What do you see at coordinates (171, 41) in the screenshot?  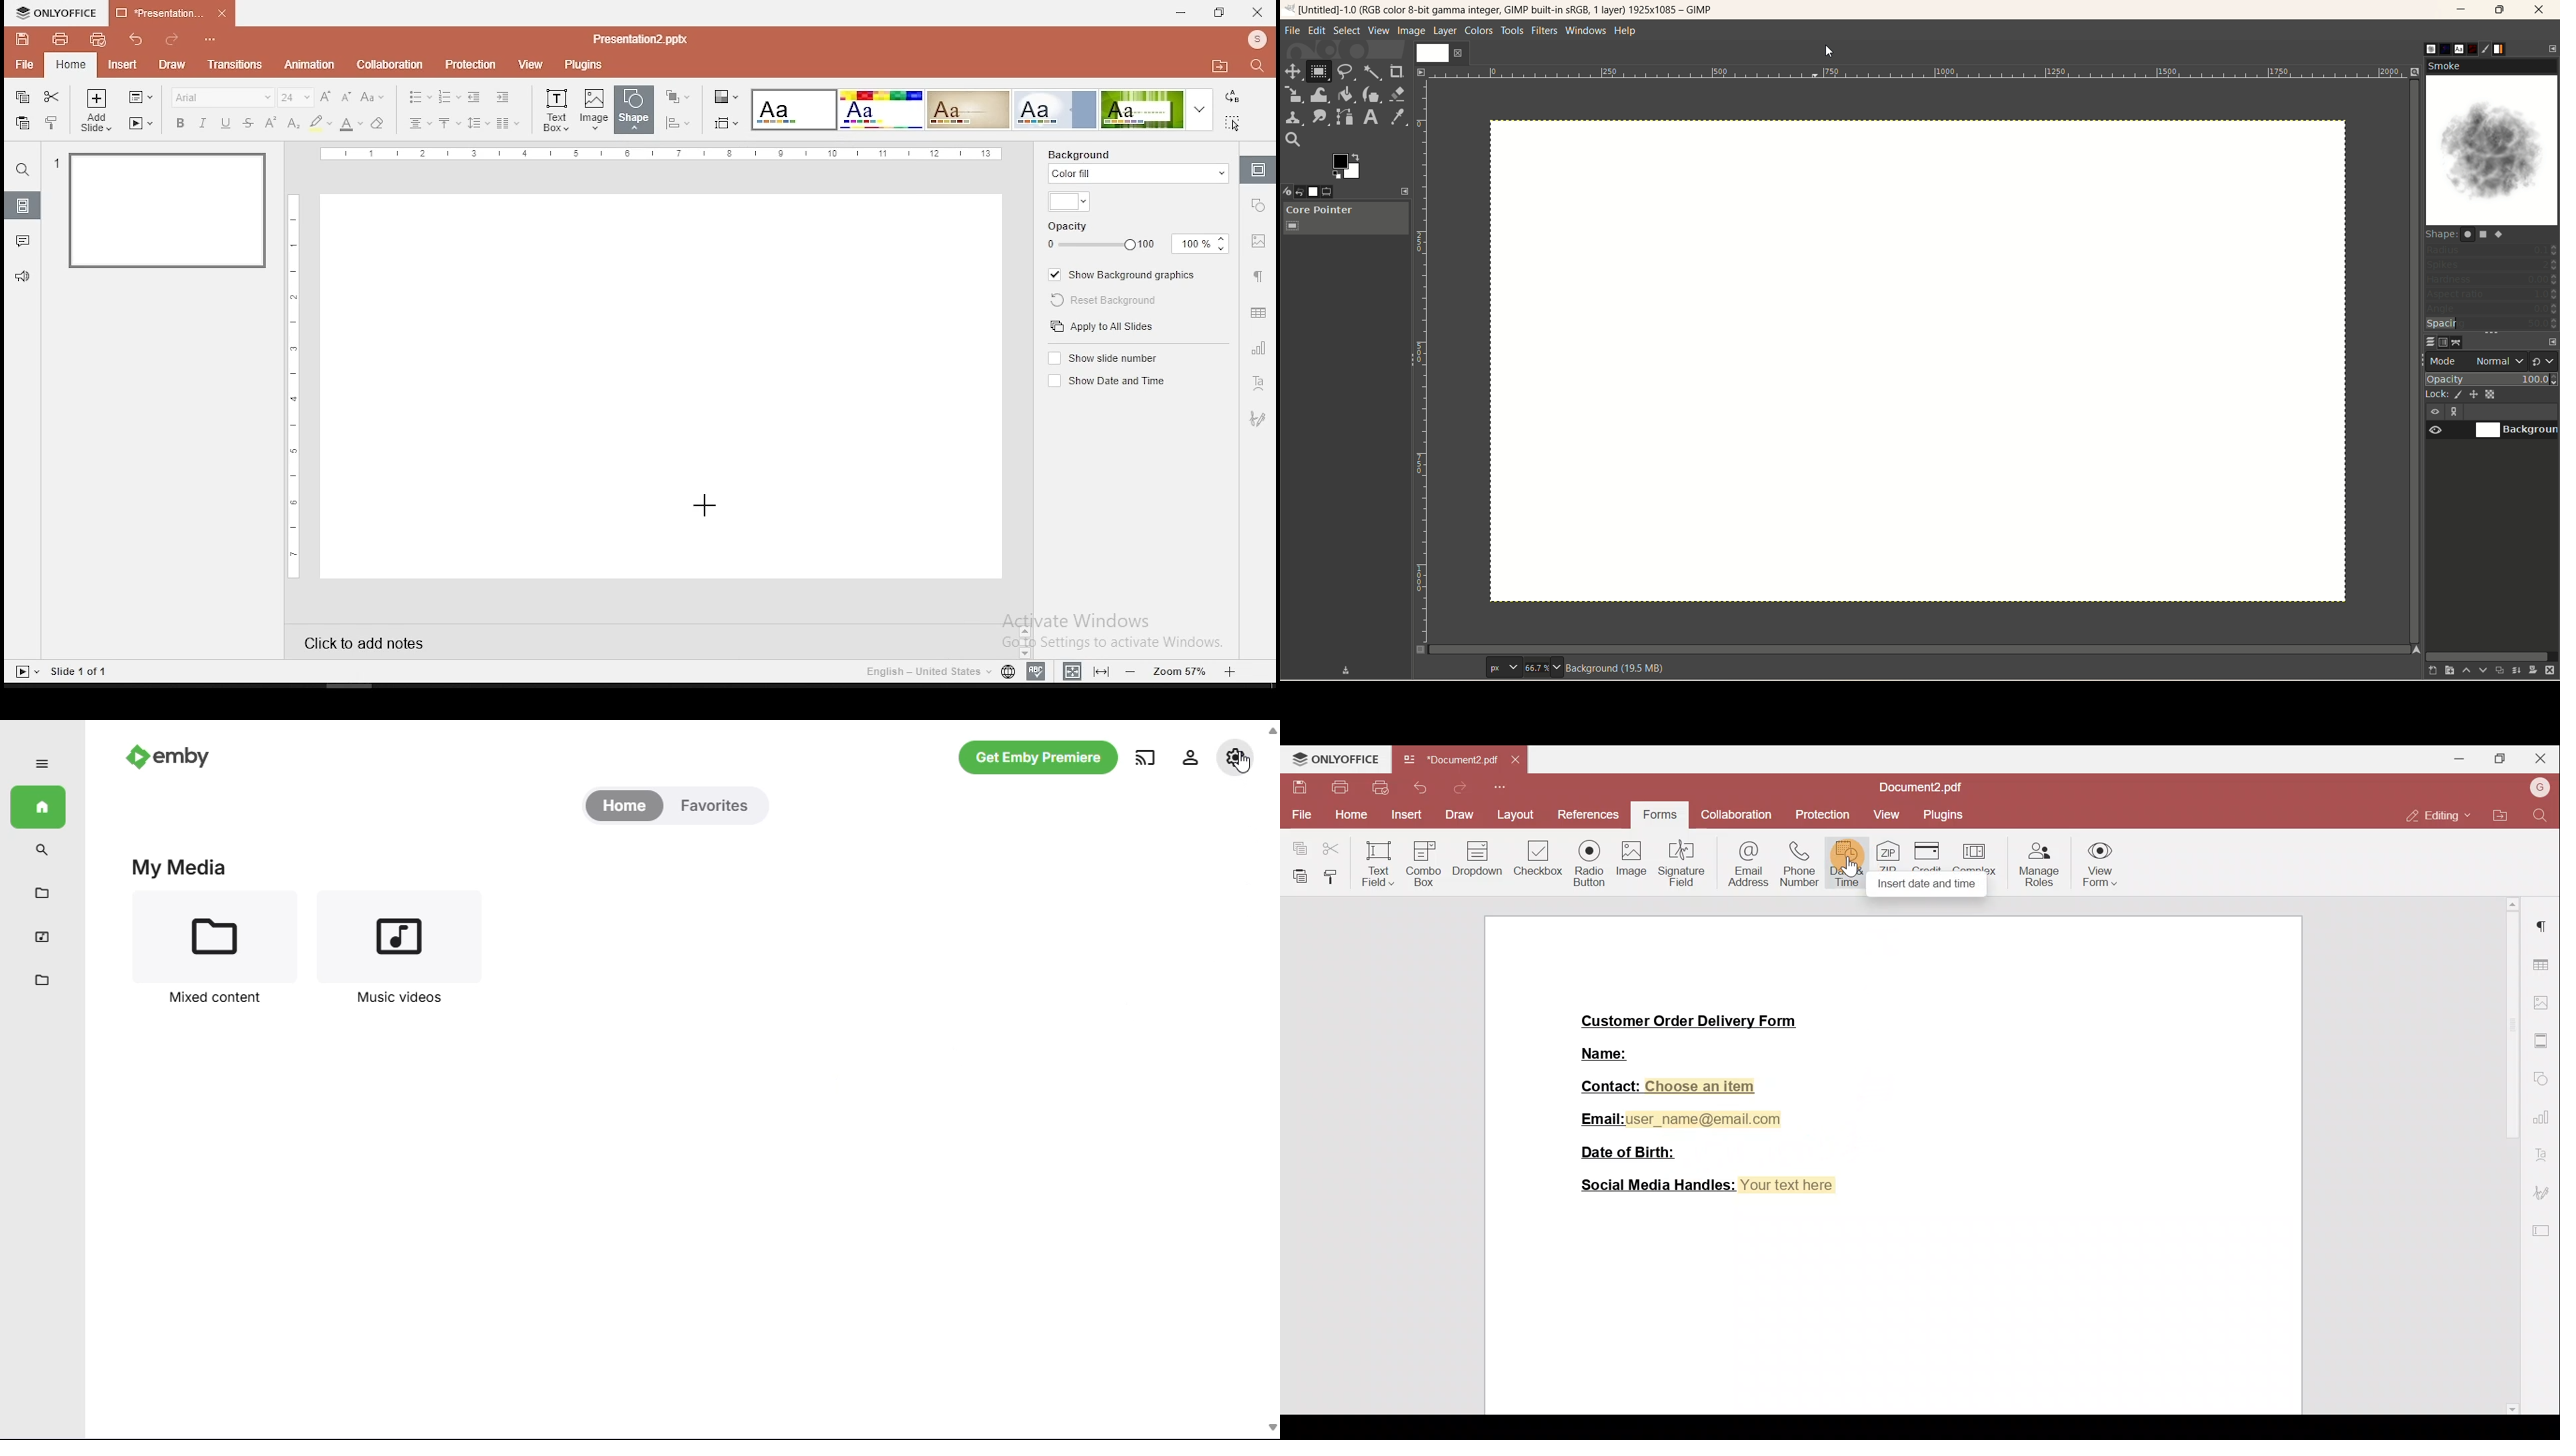 I see `redo` at bounding box center [171, 41].